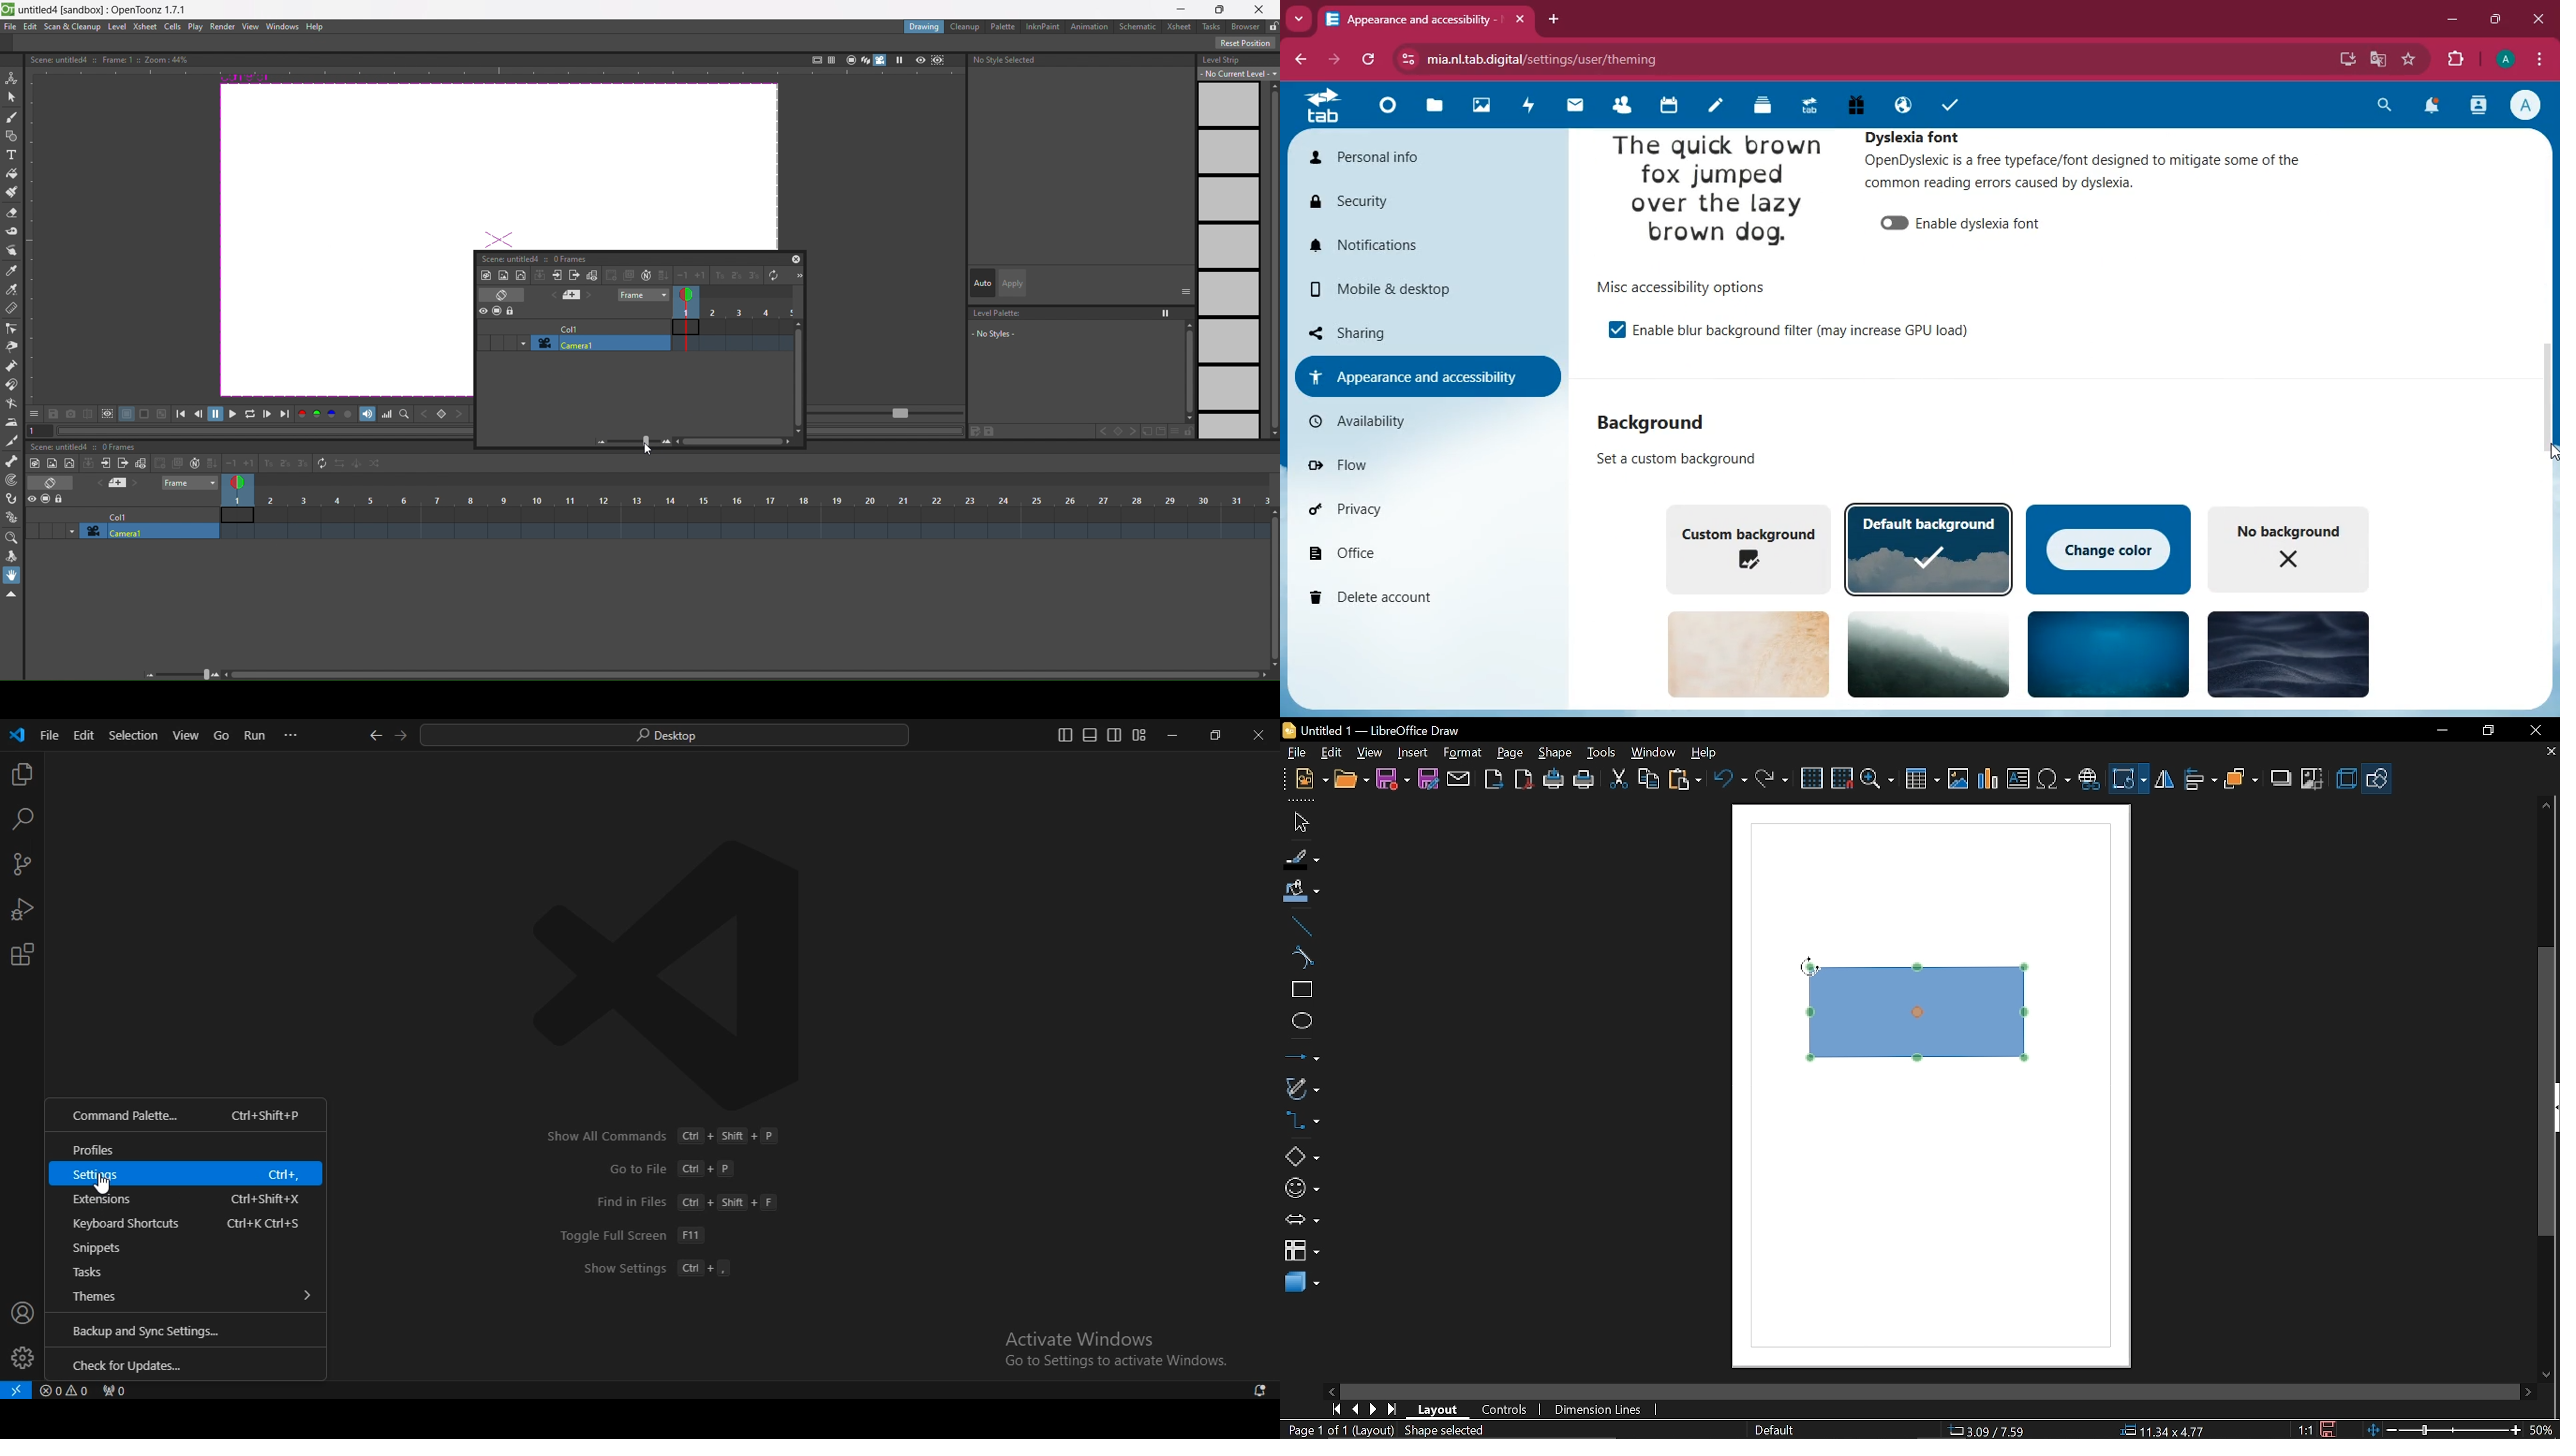  What do you see at coordinates (1371, 752) in the screenshot?
I see `View` at bounding box center [1371, 752].